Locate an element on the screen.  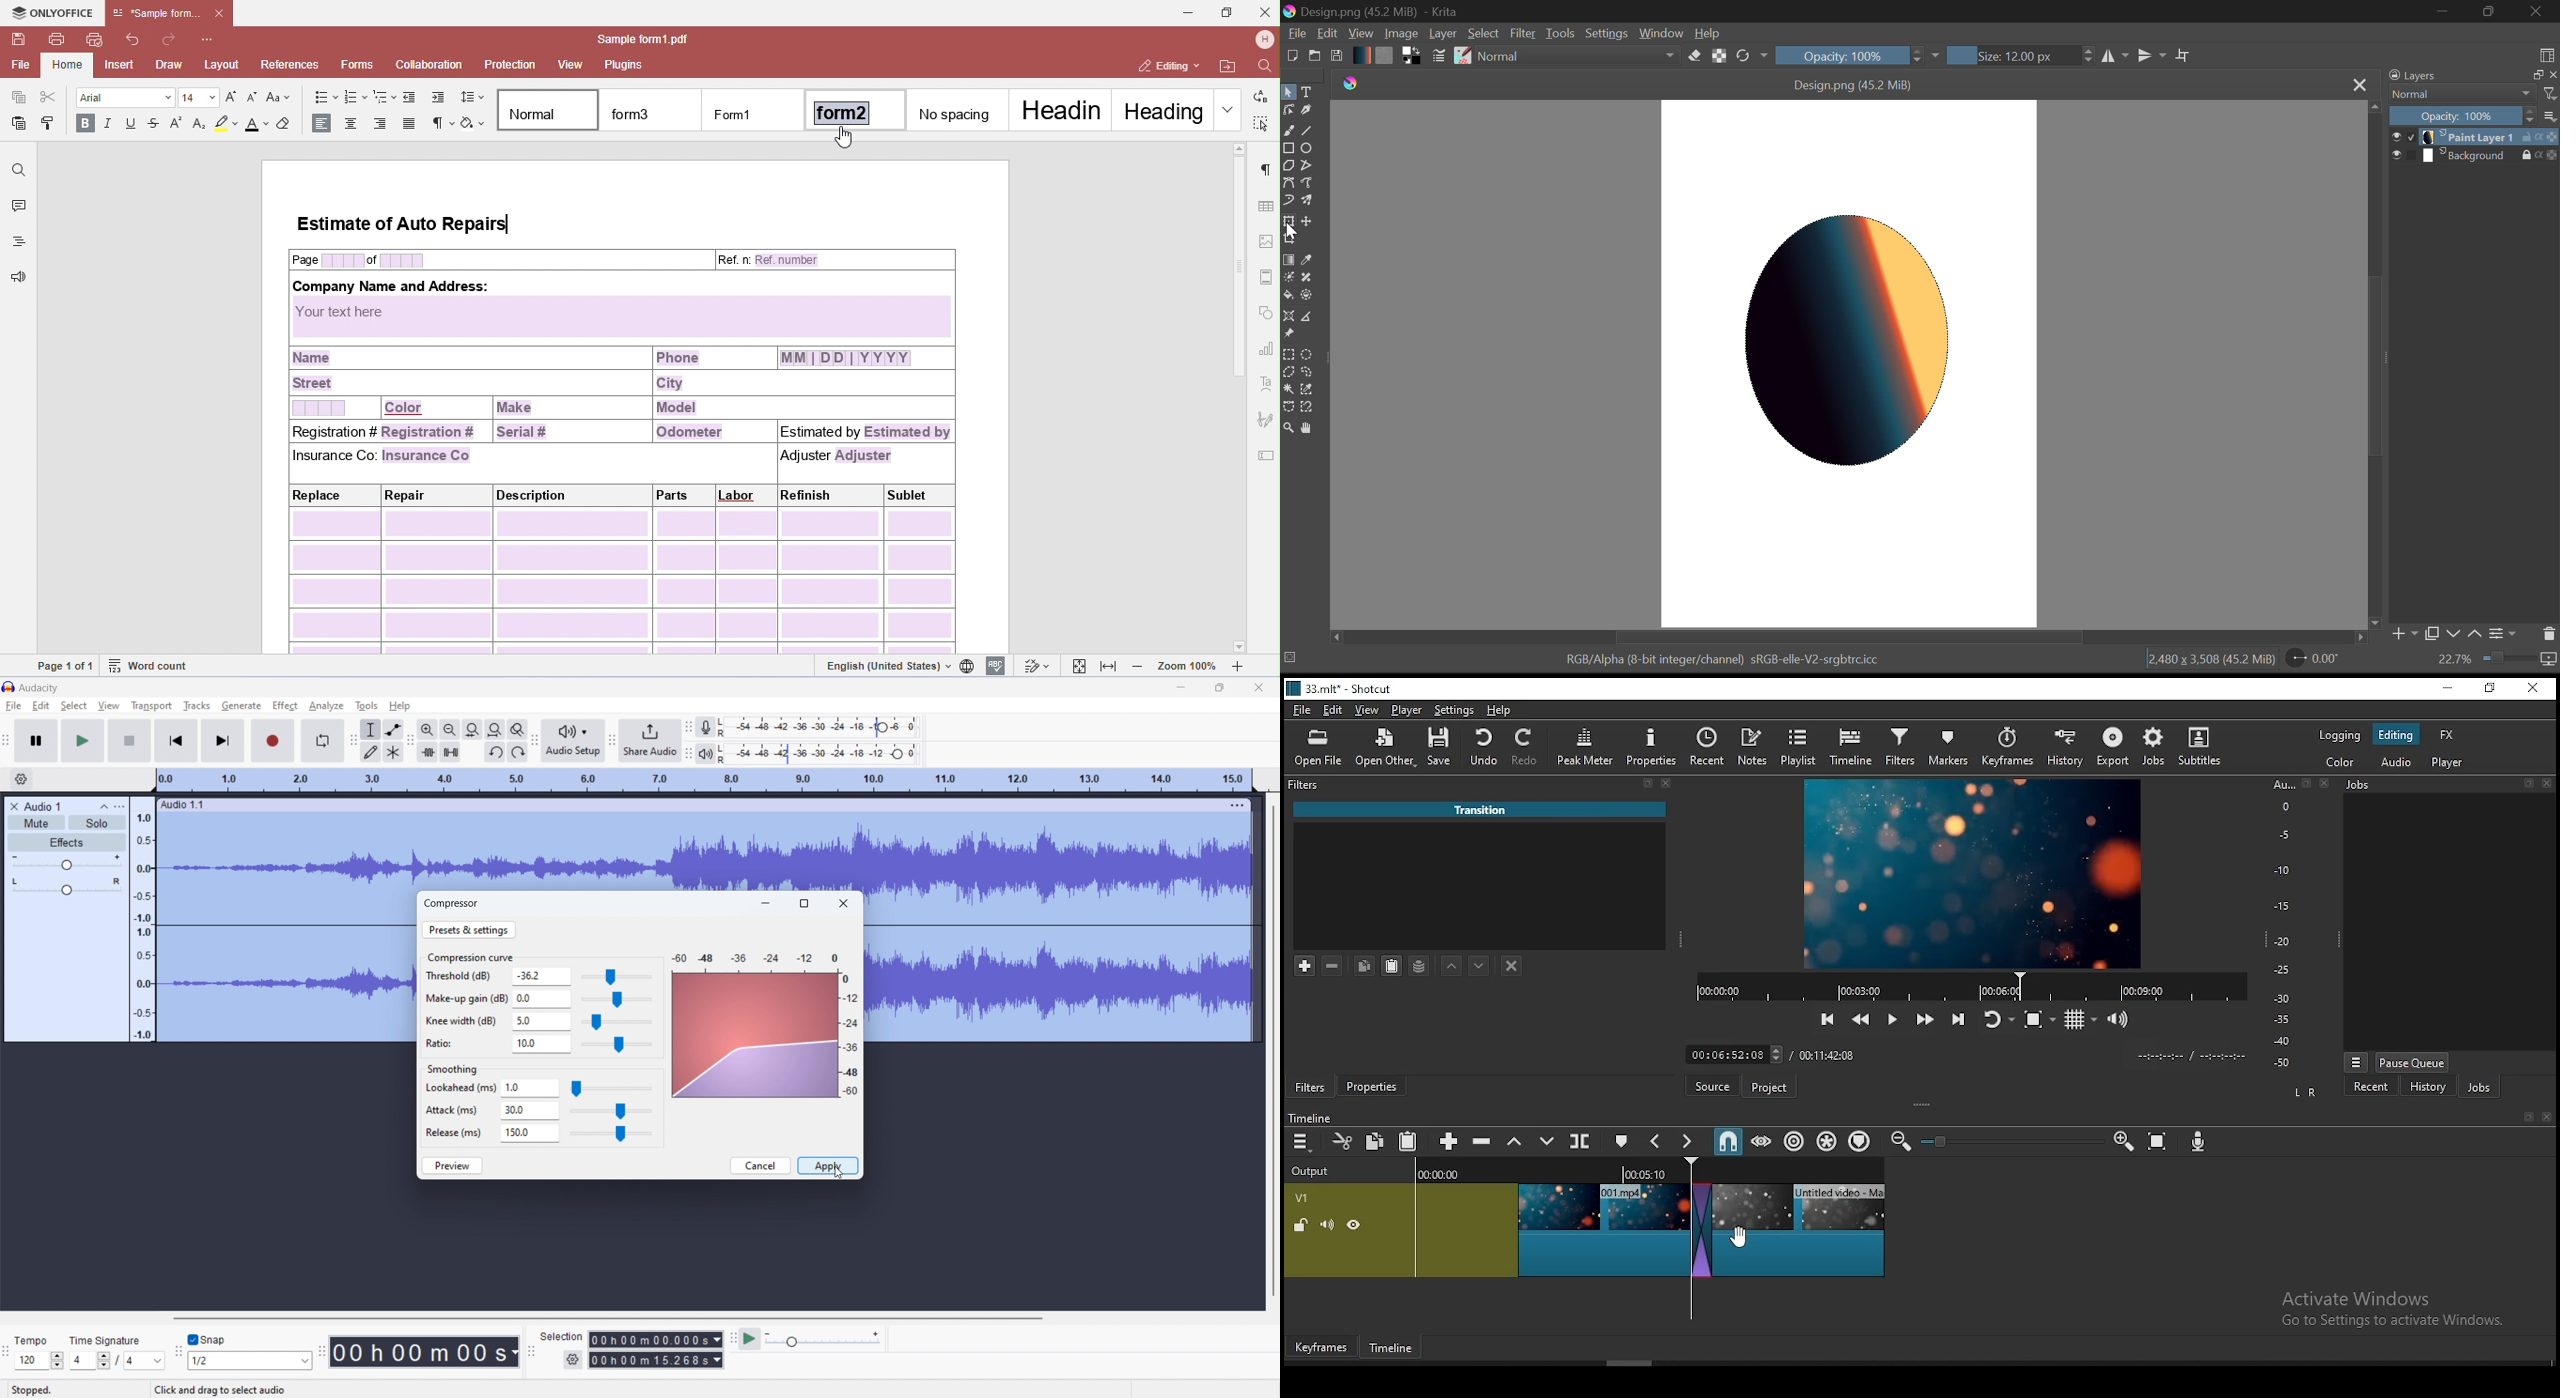
00 h 00 m 00 s is located at coordinates (424, 1349).